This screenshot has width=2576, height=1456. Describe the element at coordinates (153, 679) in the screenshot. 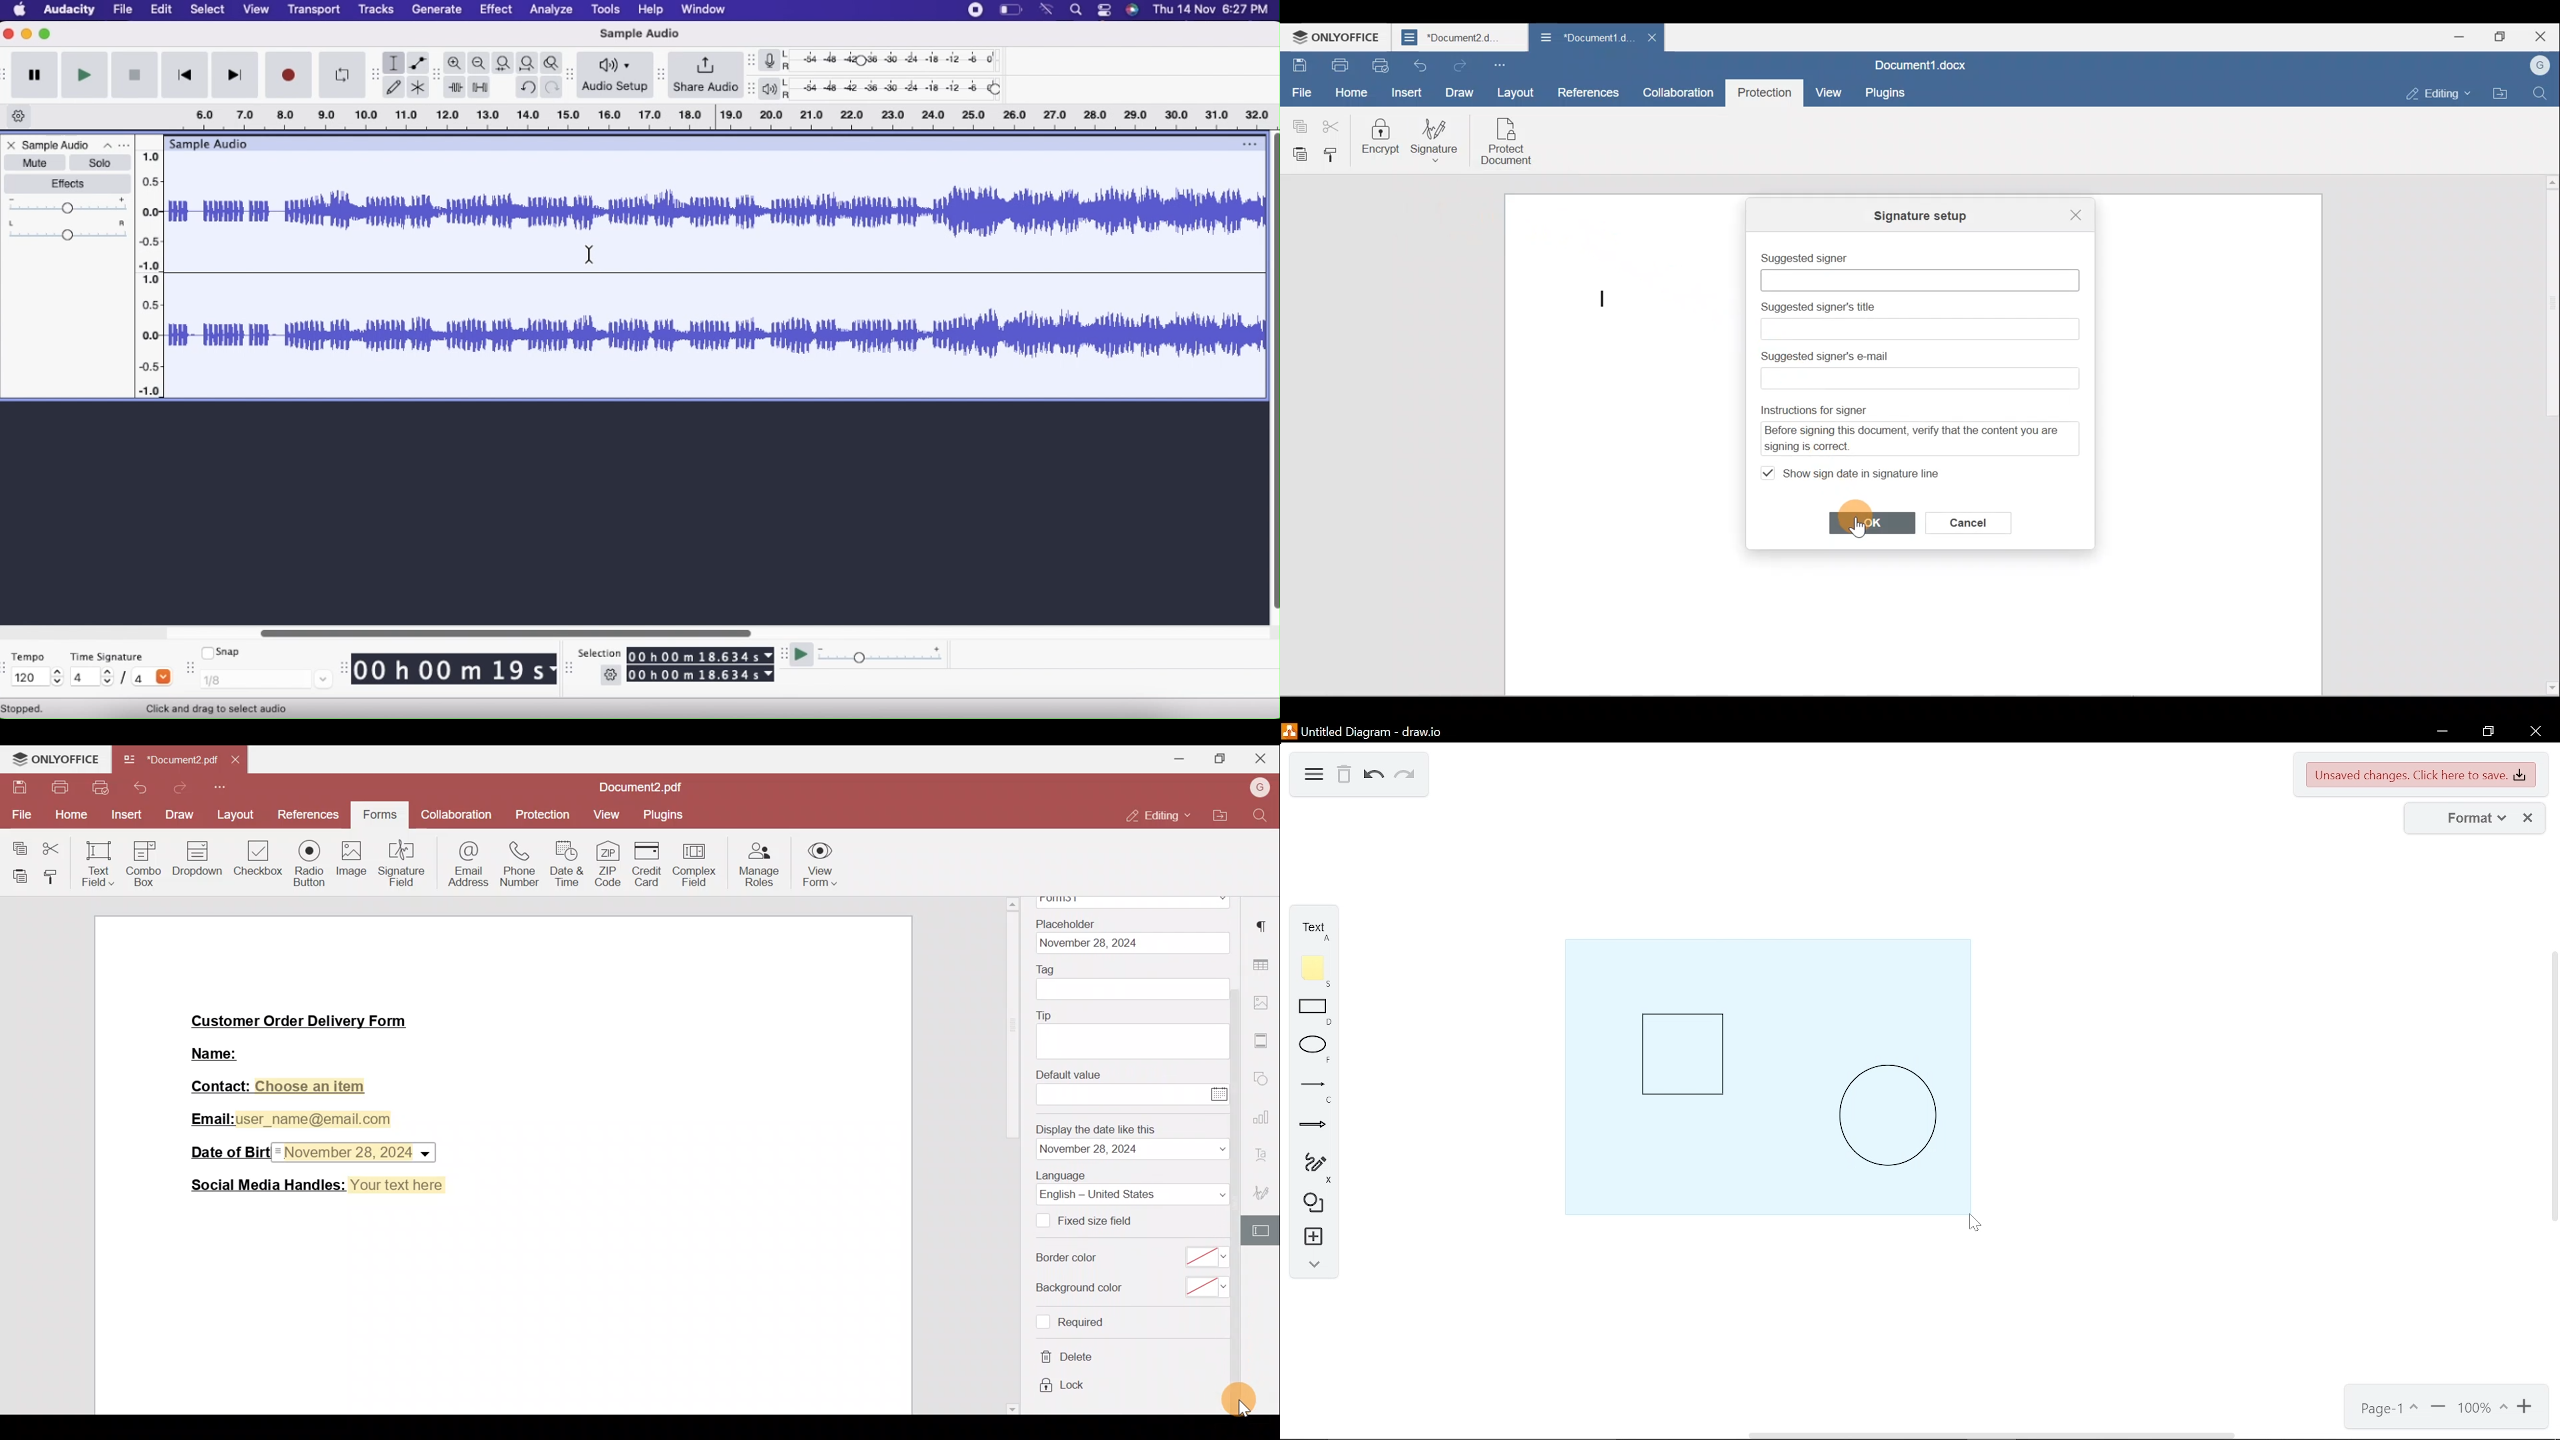

I see `4` at that location.